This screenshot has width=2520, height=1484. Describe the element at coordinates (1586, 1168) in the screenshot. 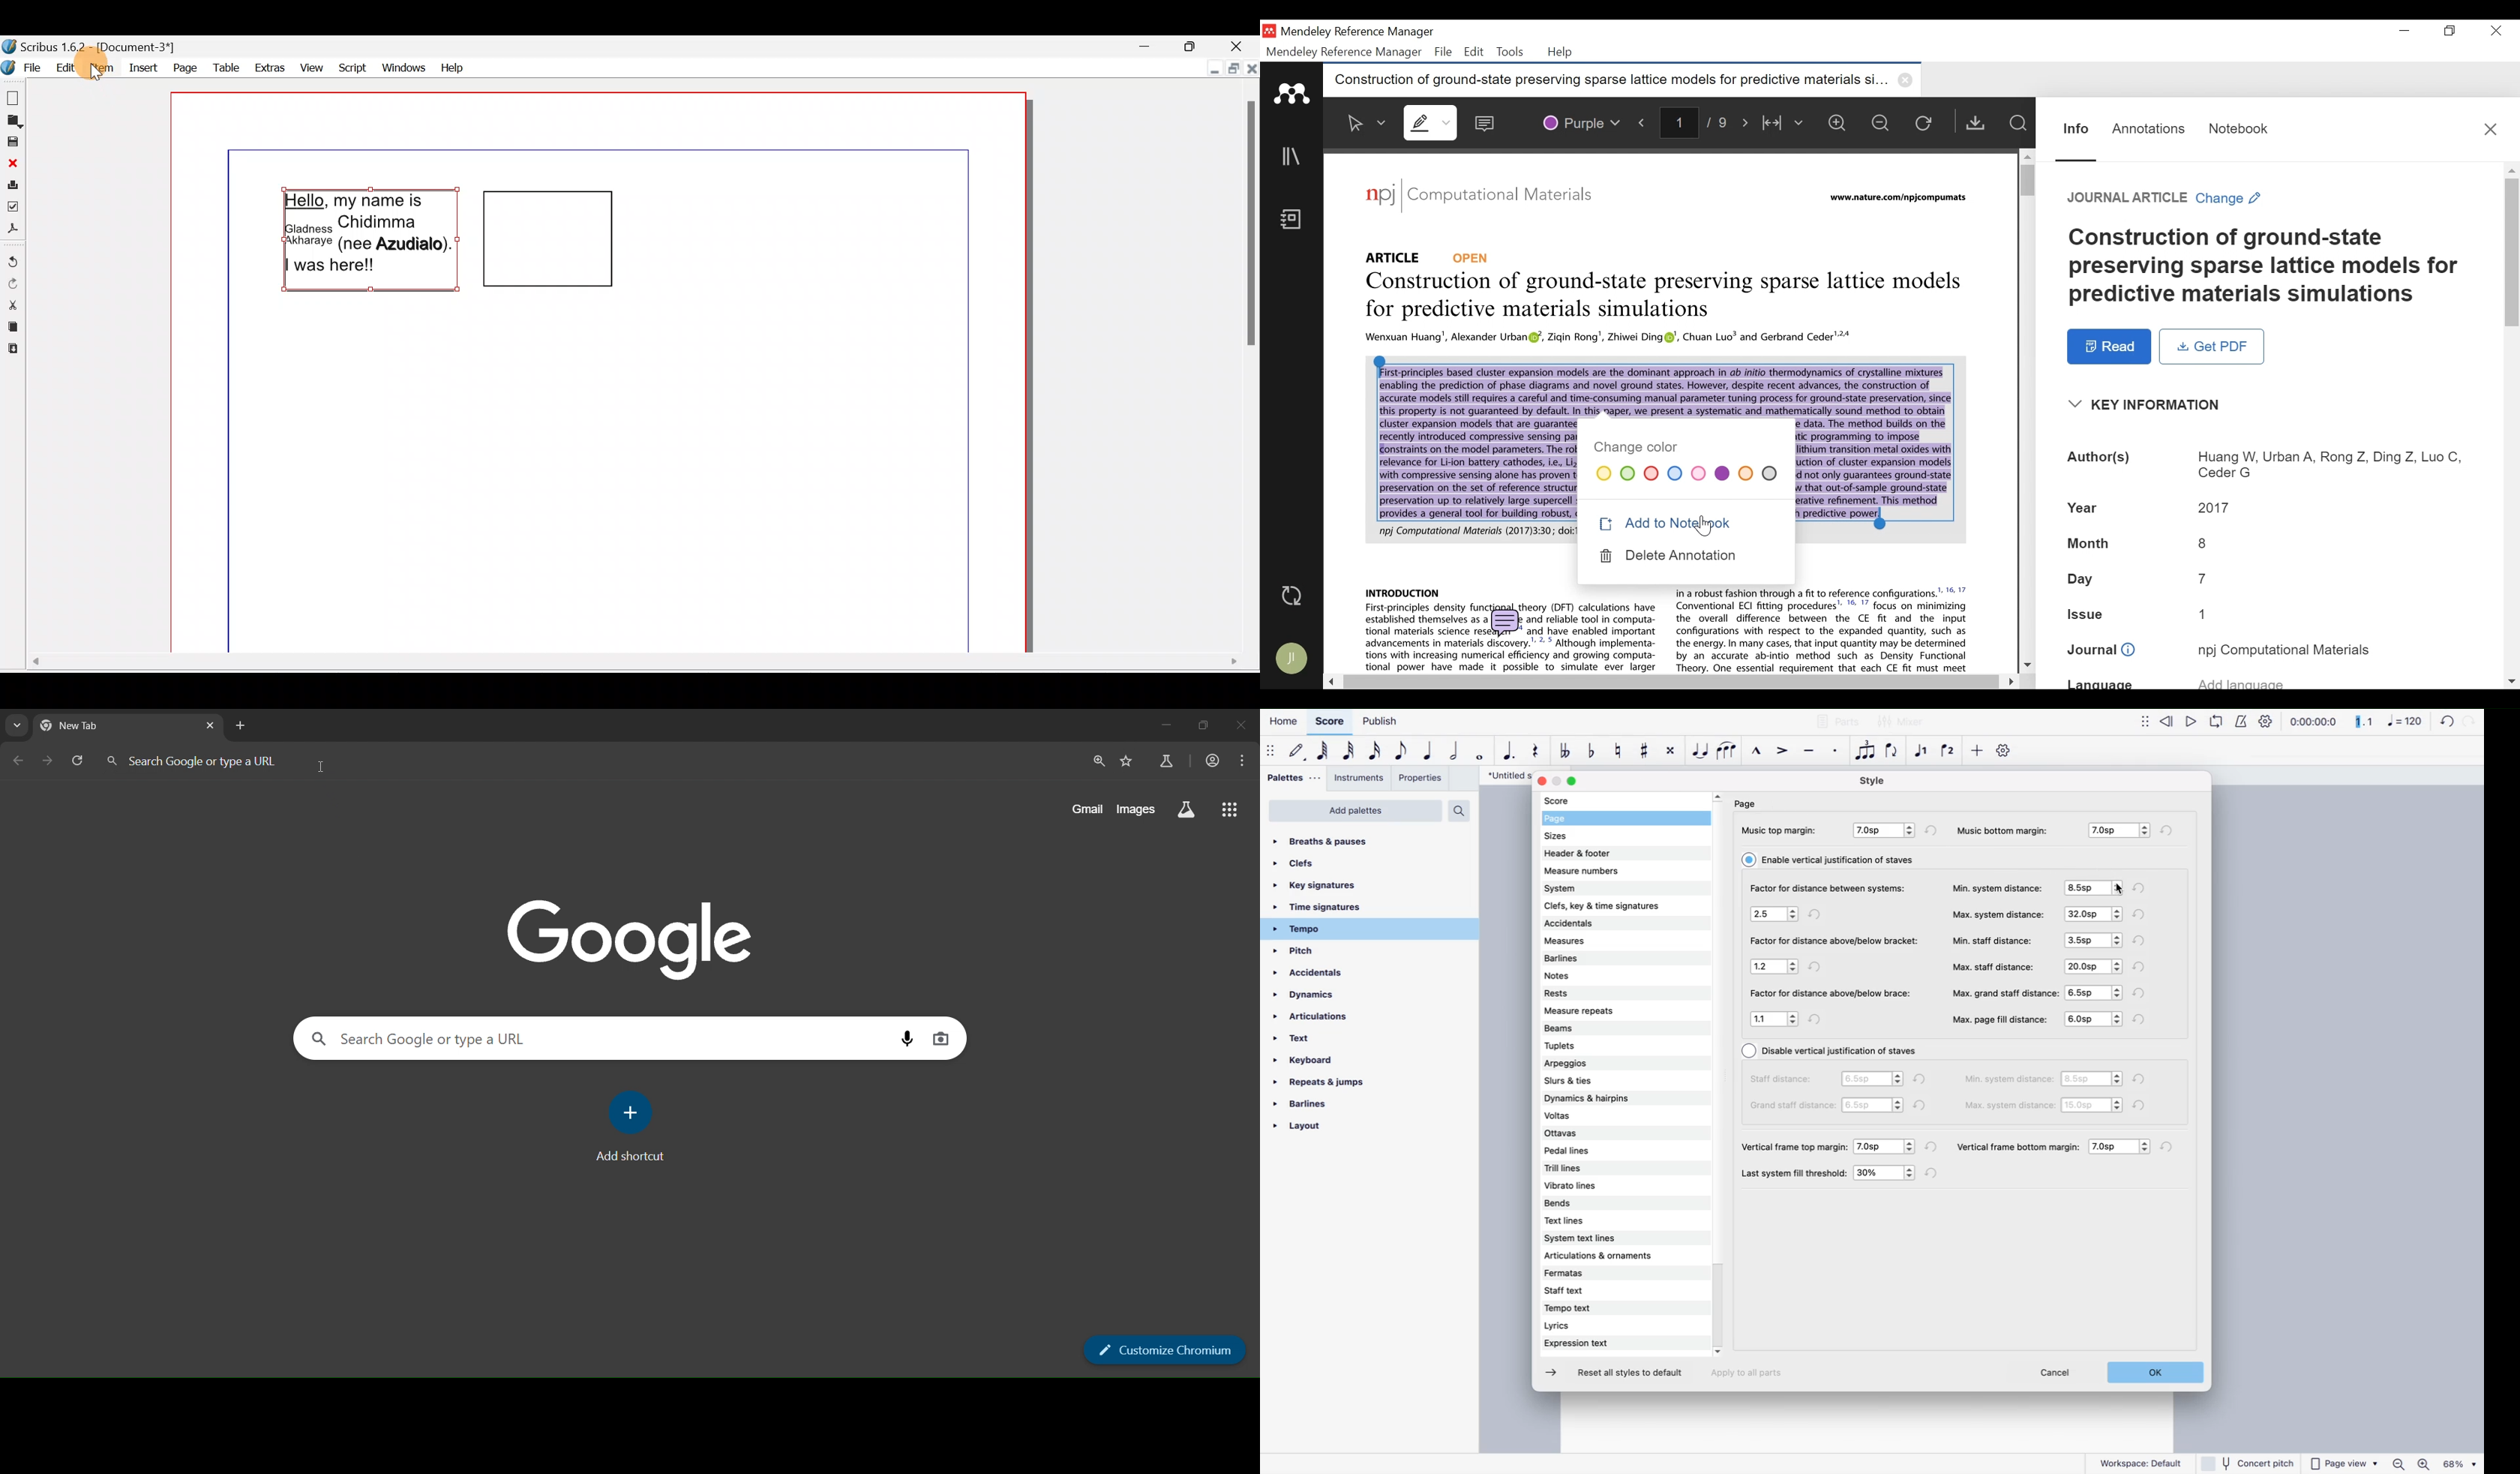

I see `trill lines` at that location.